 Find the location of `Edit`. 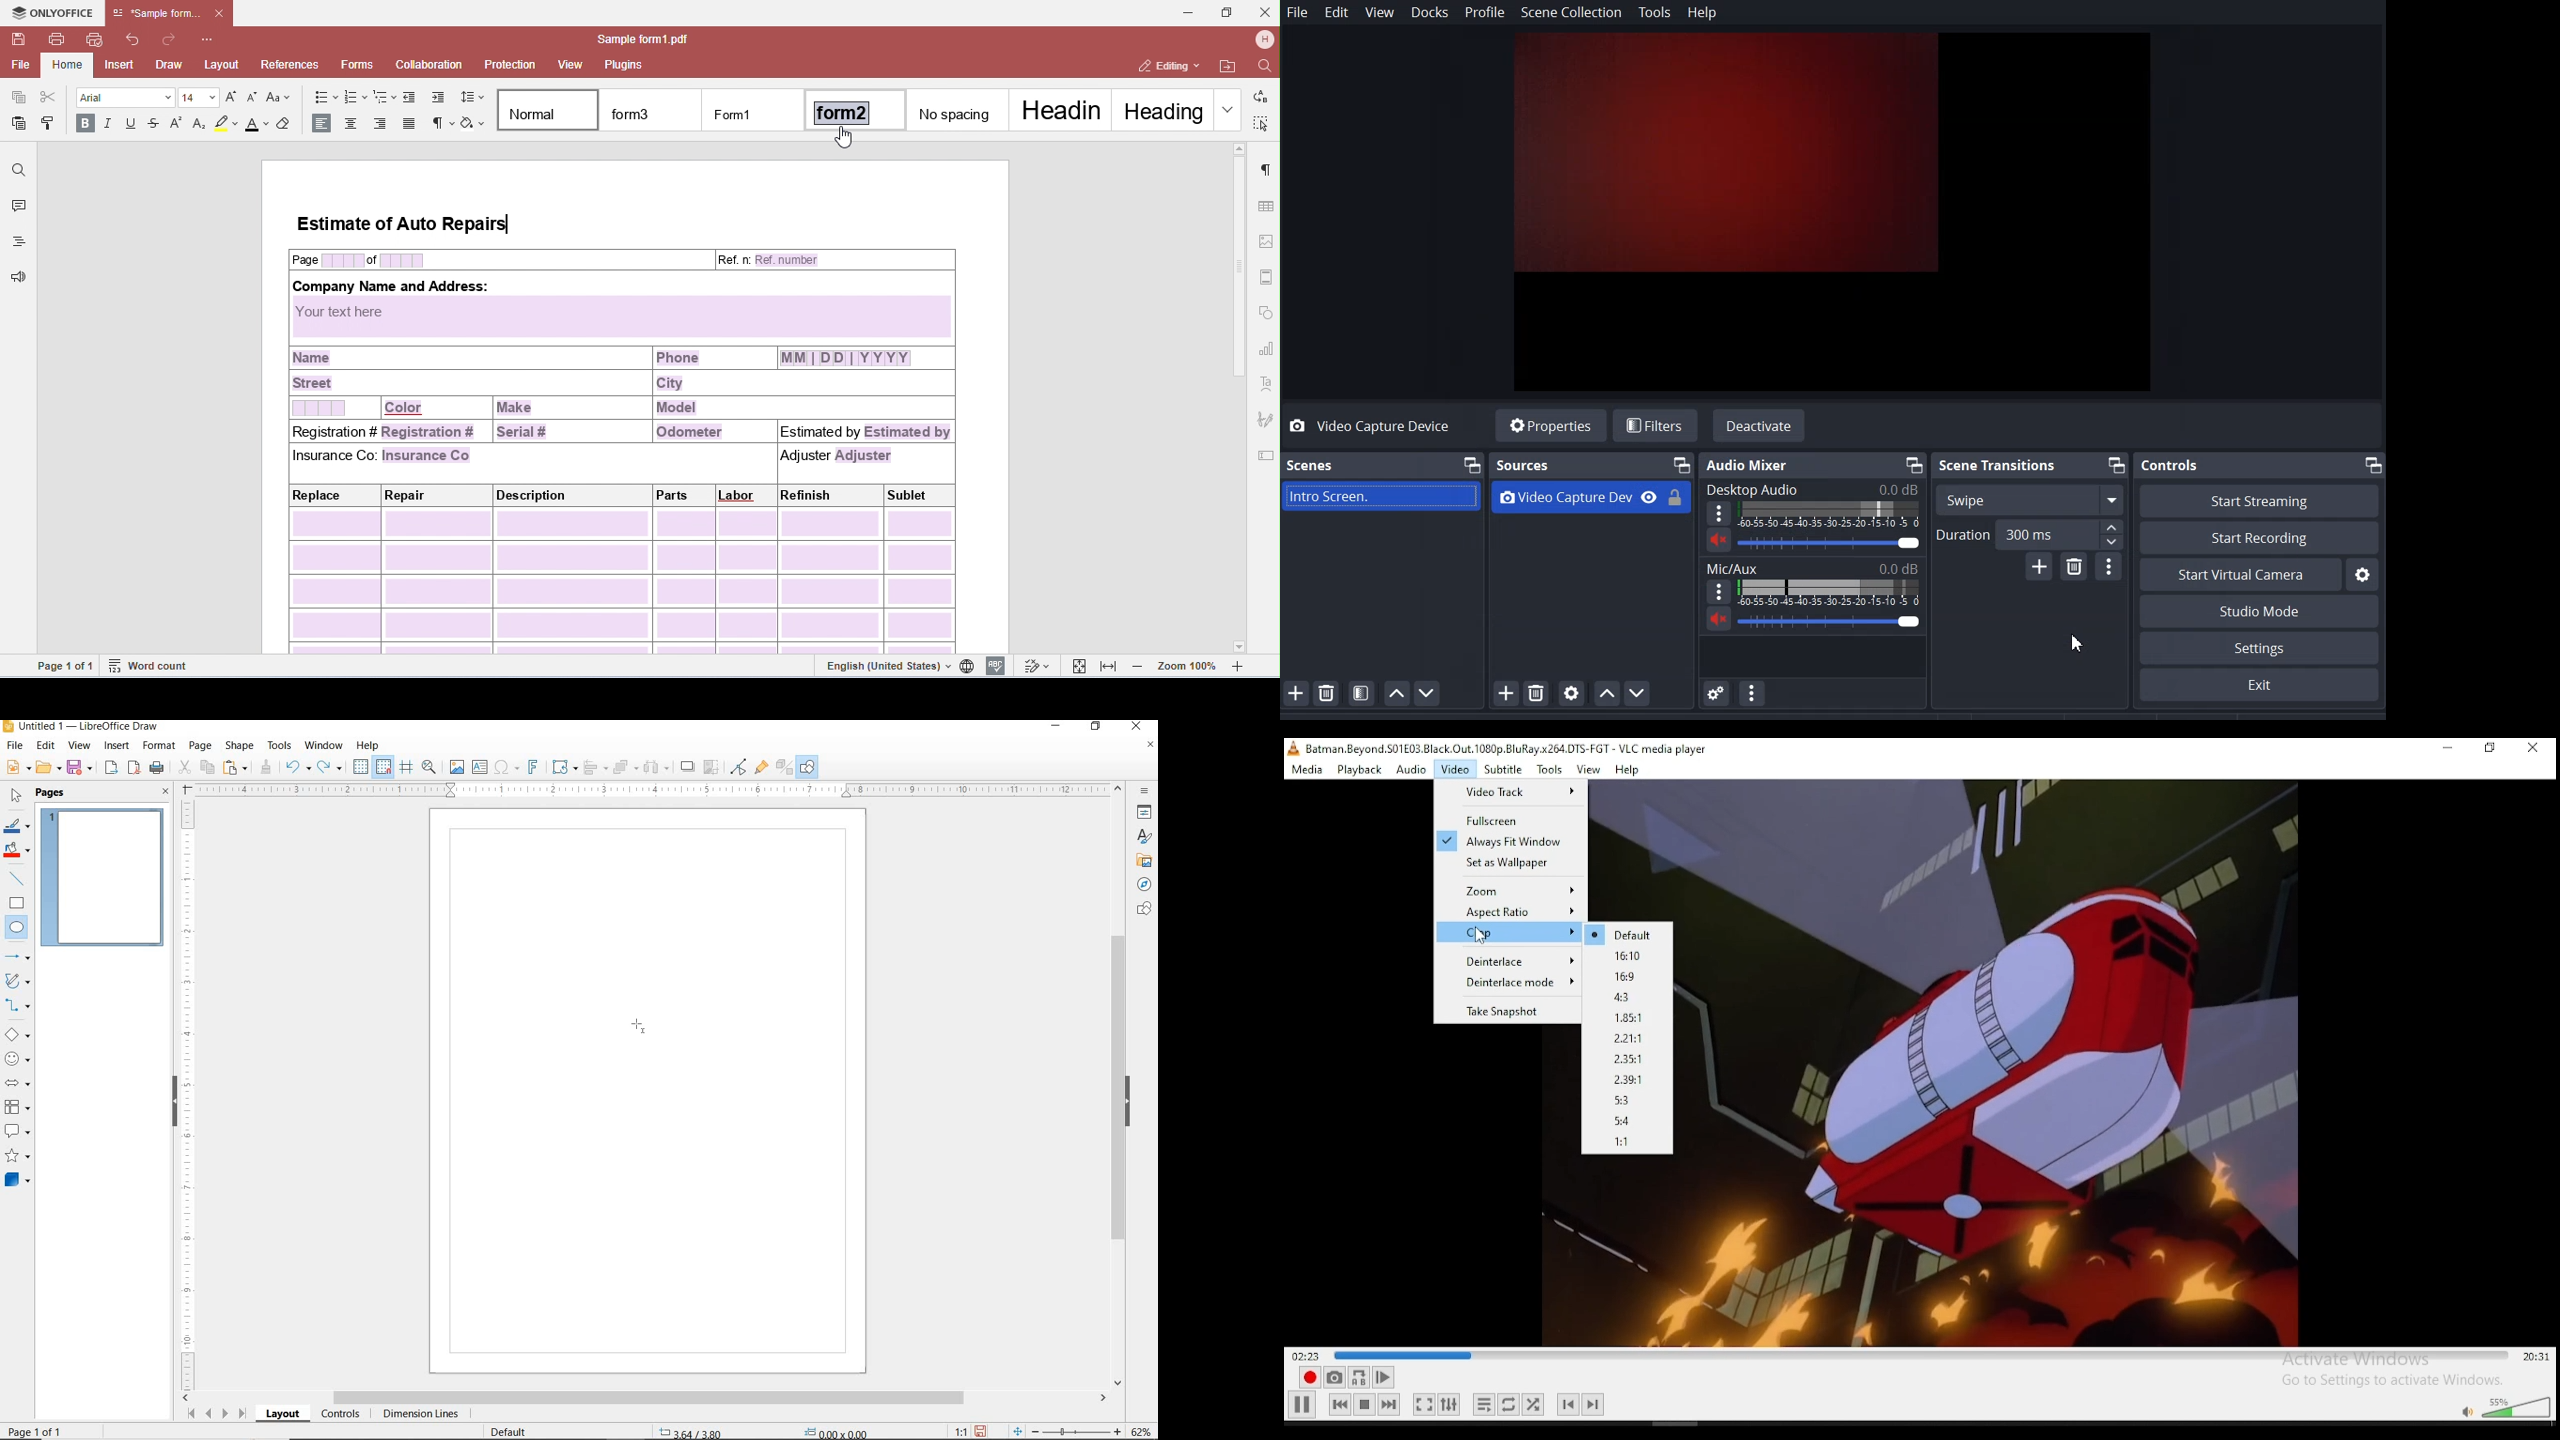

Edit is located at coordinates (1338, 12).